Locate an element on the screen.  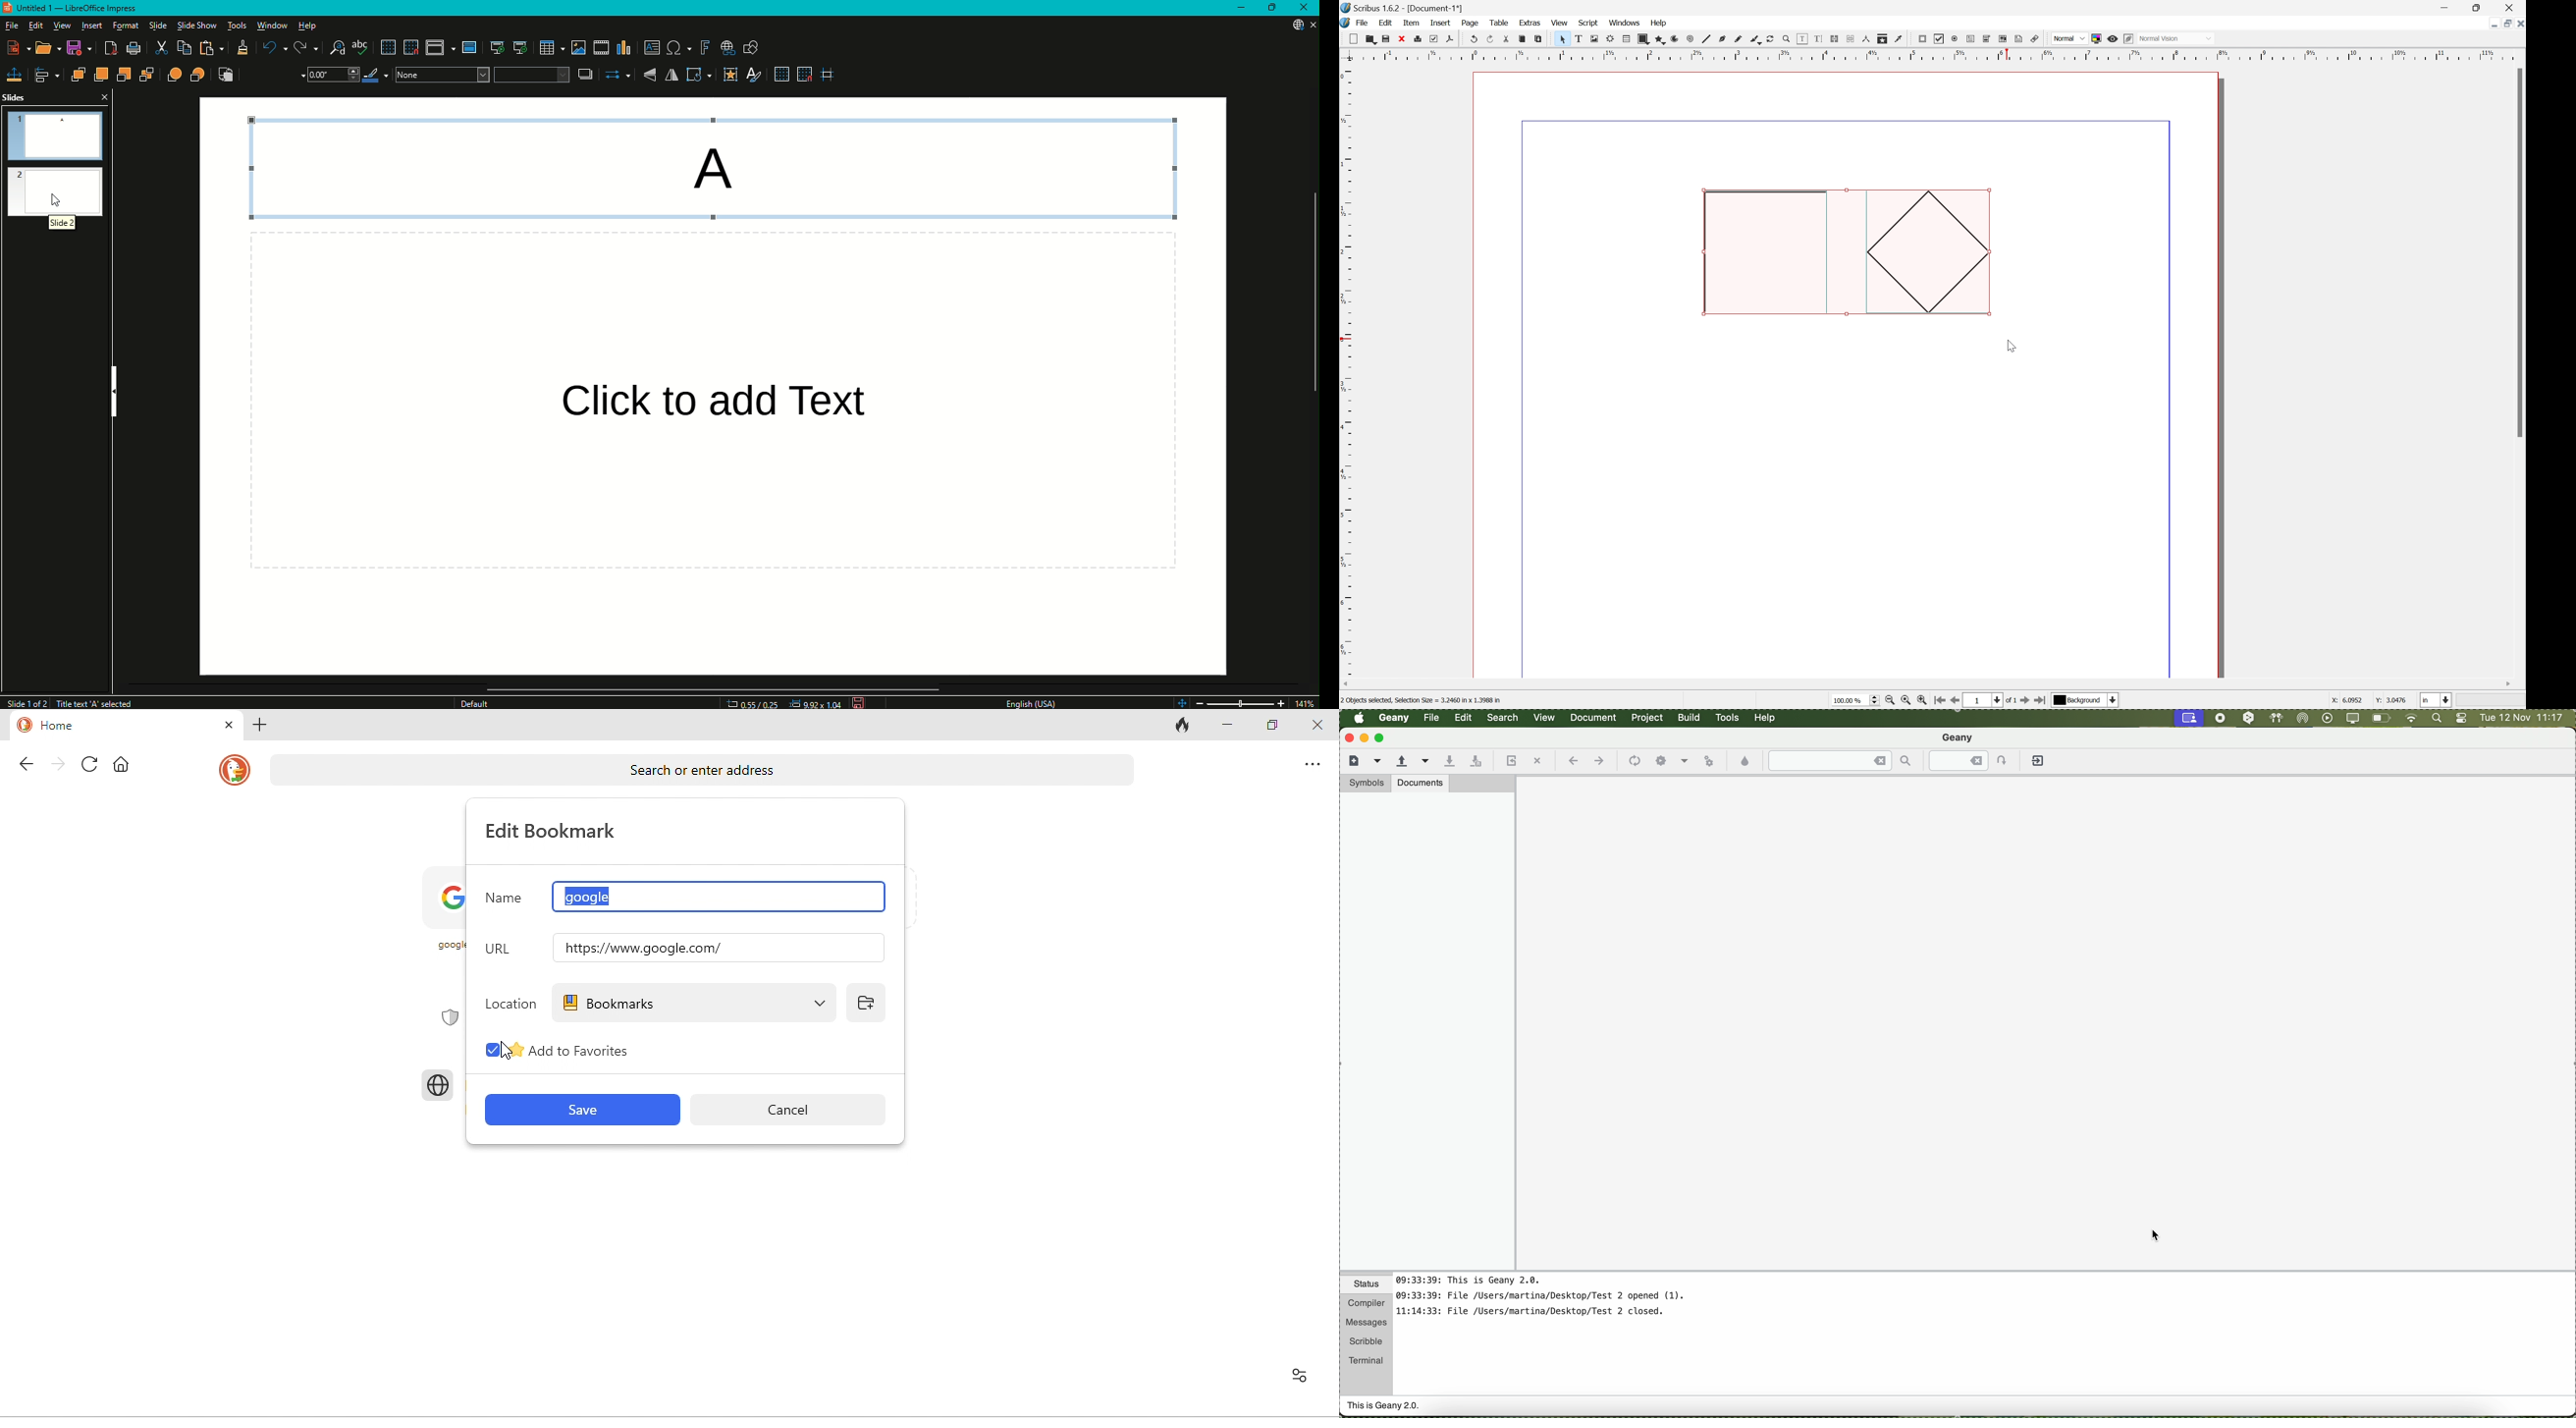
Send Backward is located at coordinates (124, 74).